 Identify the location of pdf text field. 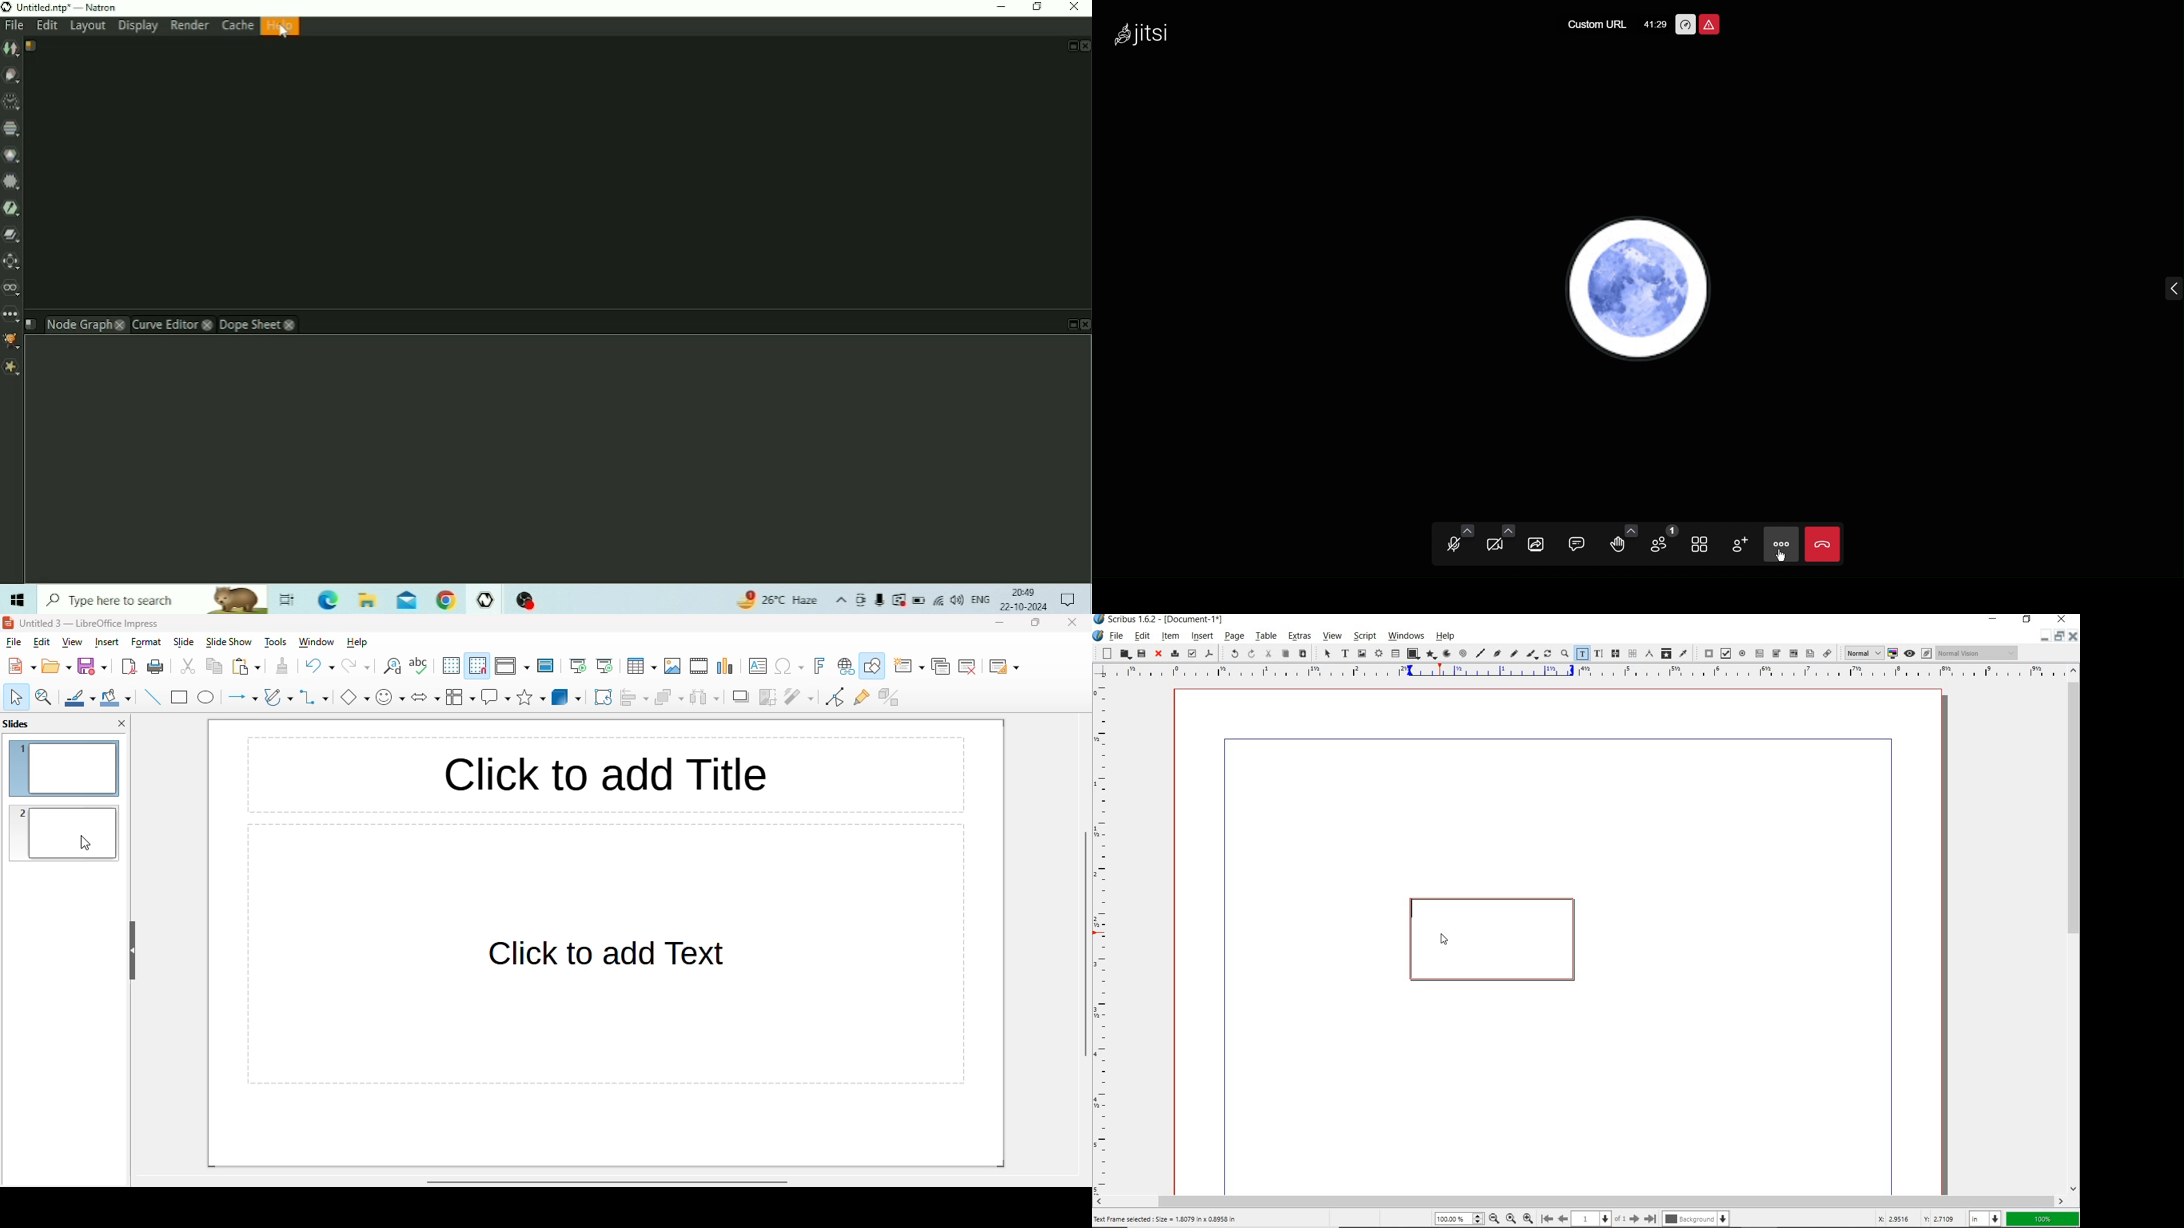
(1760, 653).